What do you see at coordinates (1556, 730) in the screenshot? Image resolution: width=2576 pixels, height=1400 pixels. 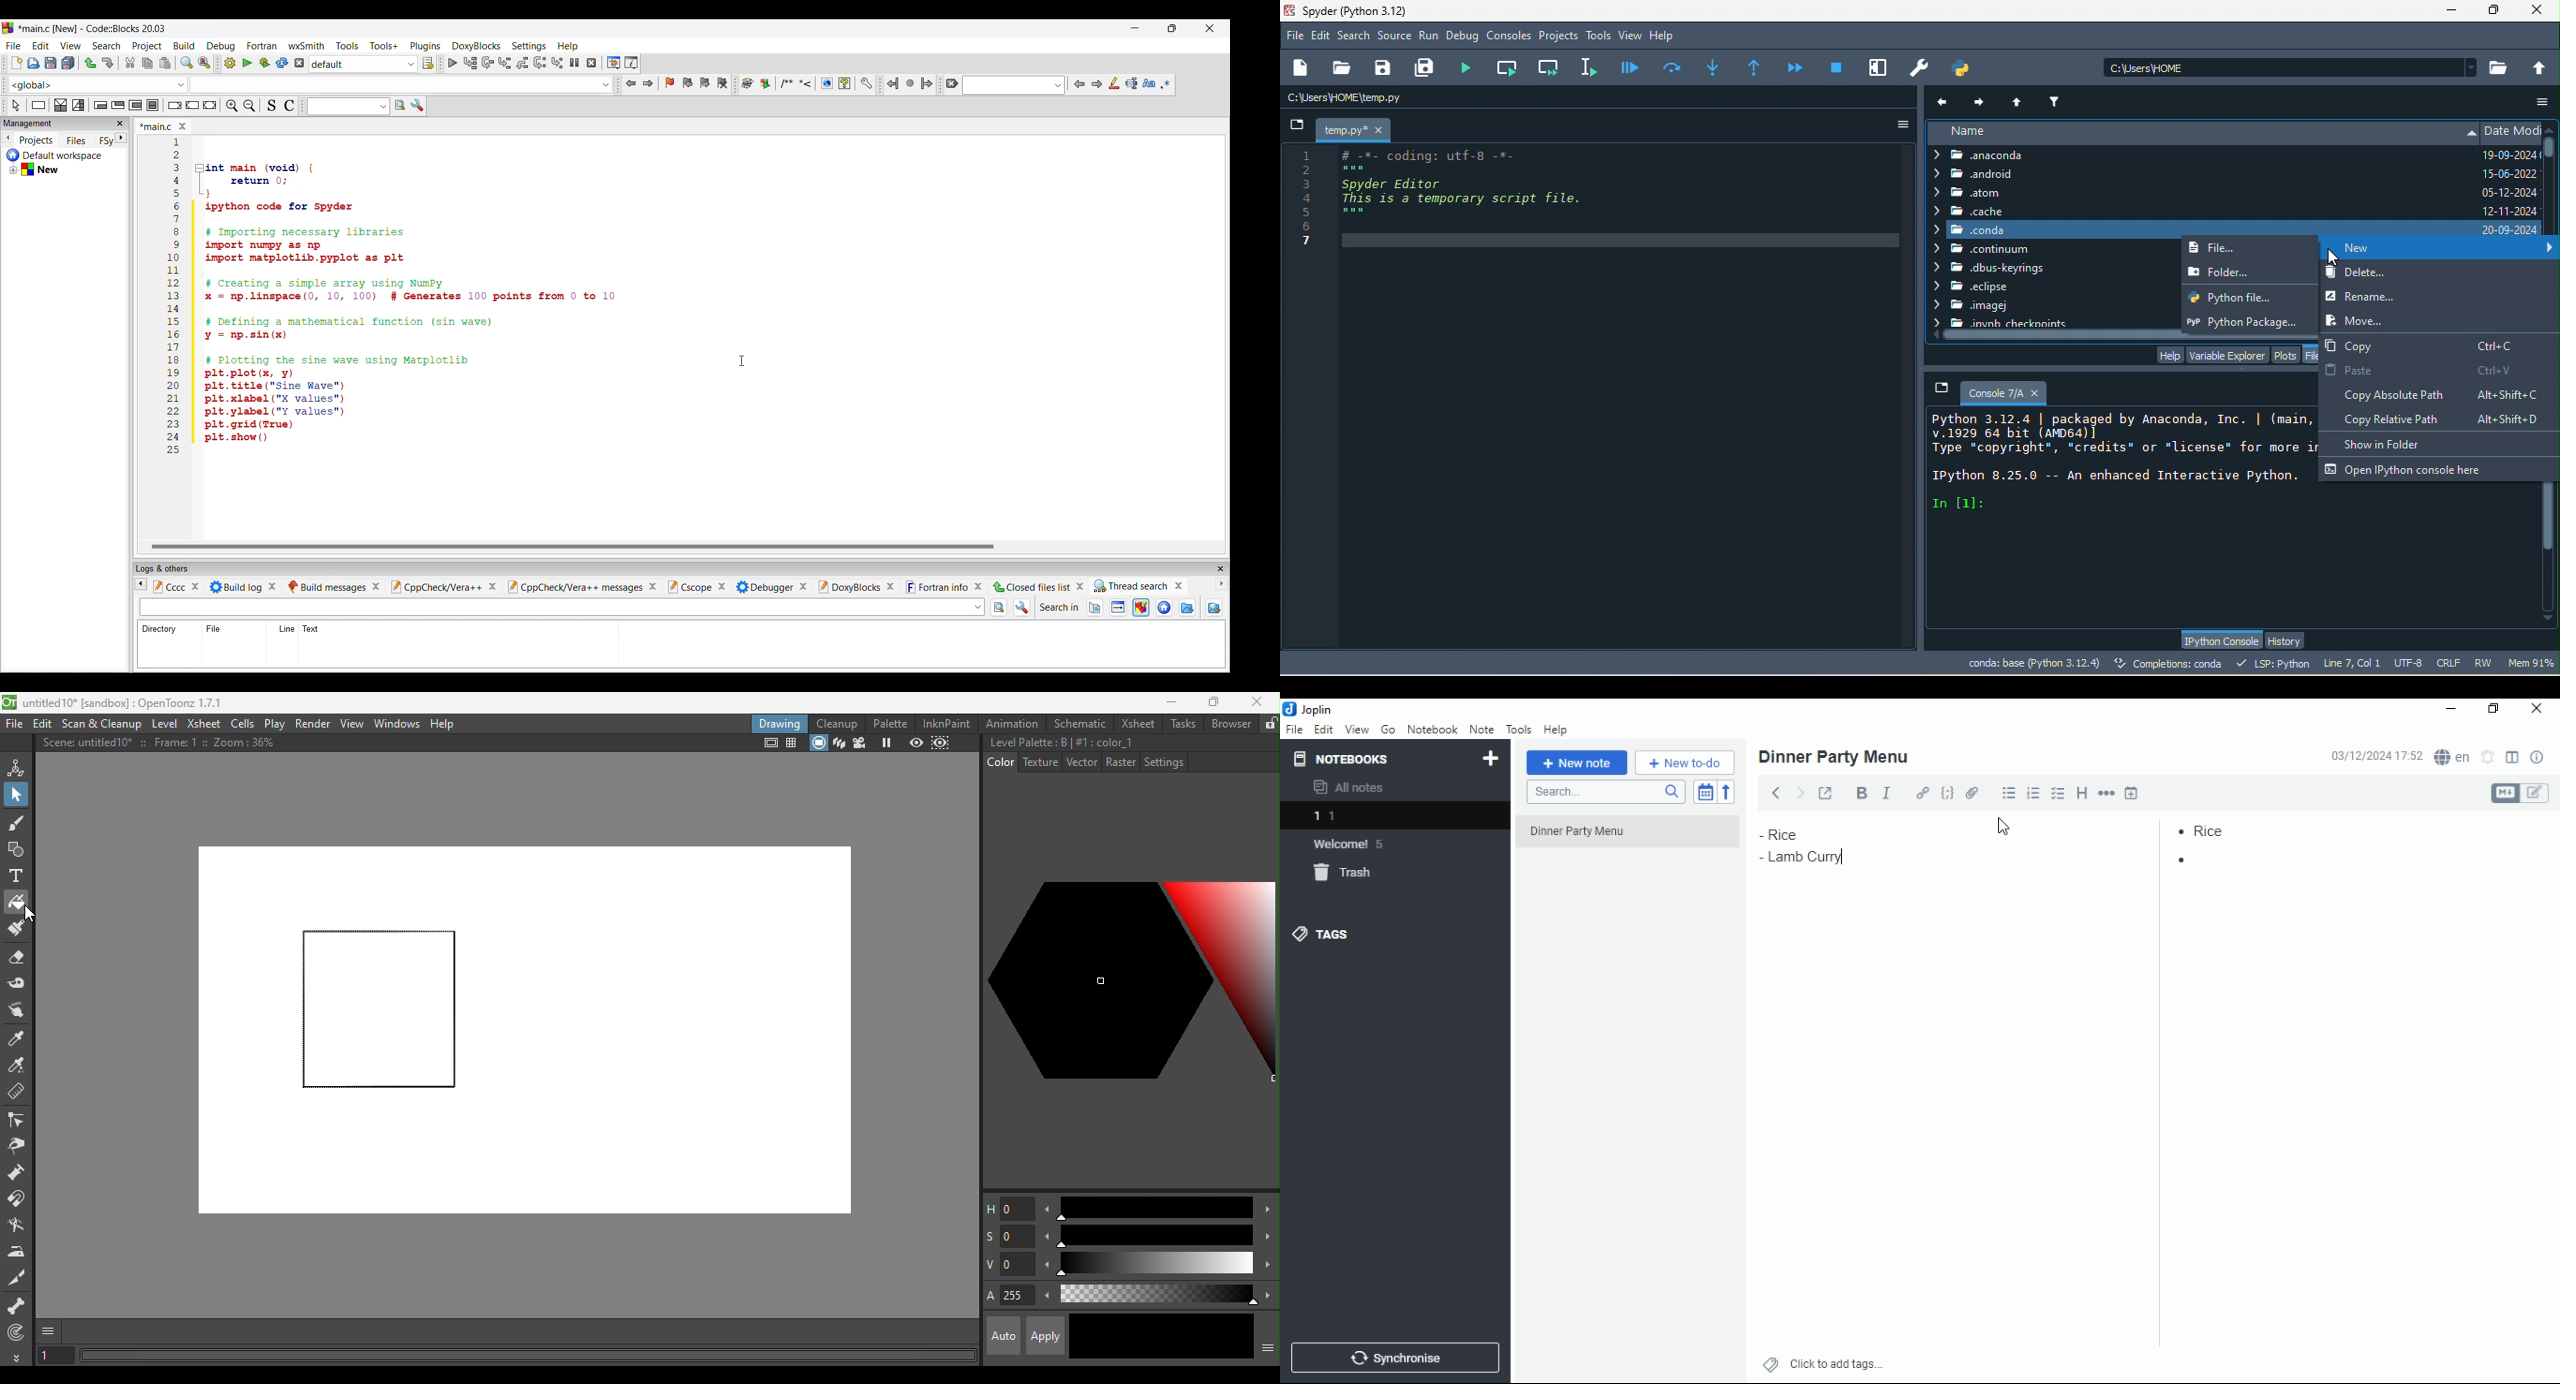 I see `help` at bounding box center [1556, 730].